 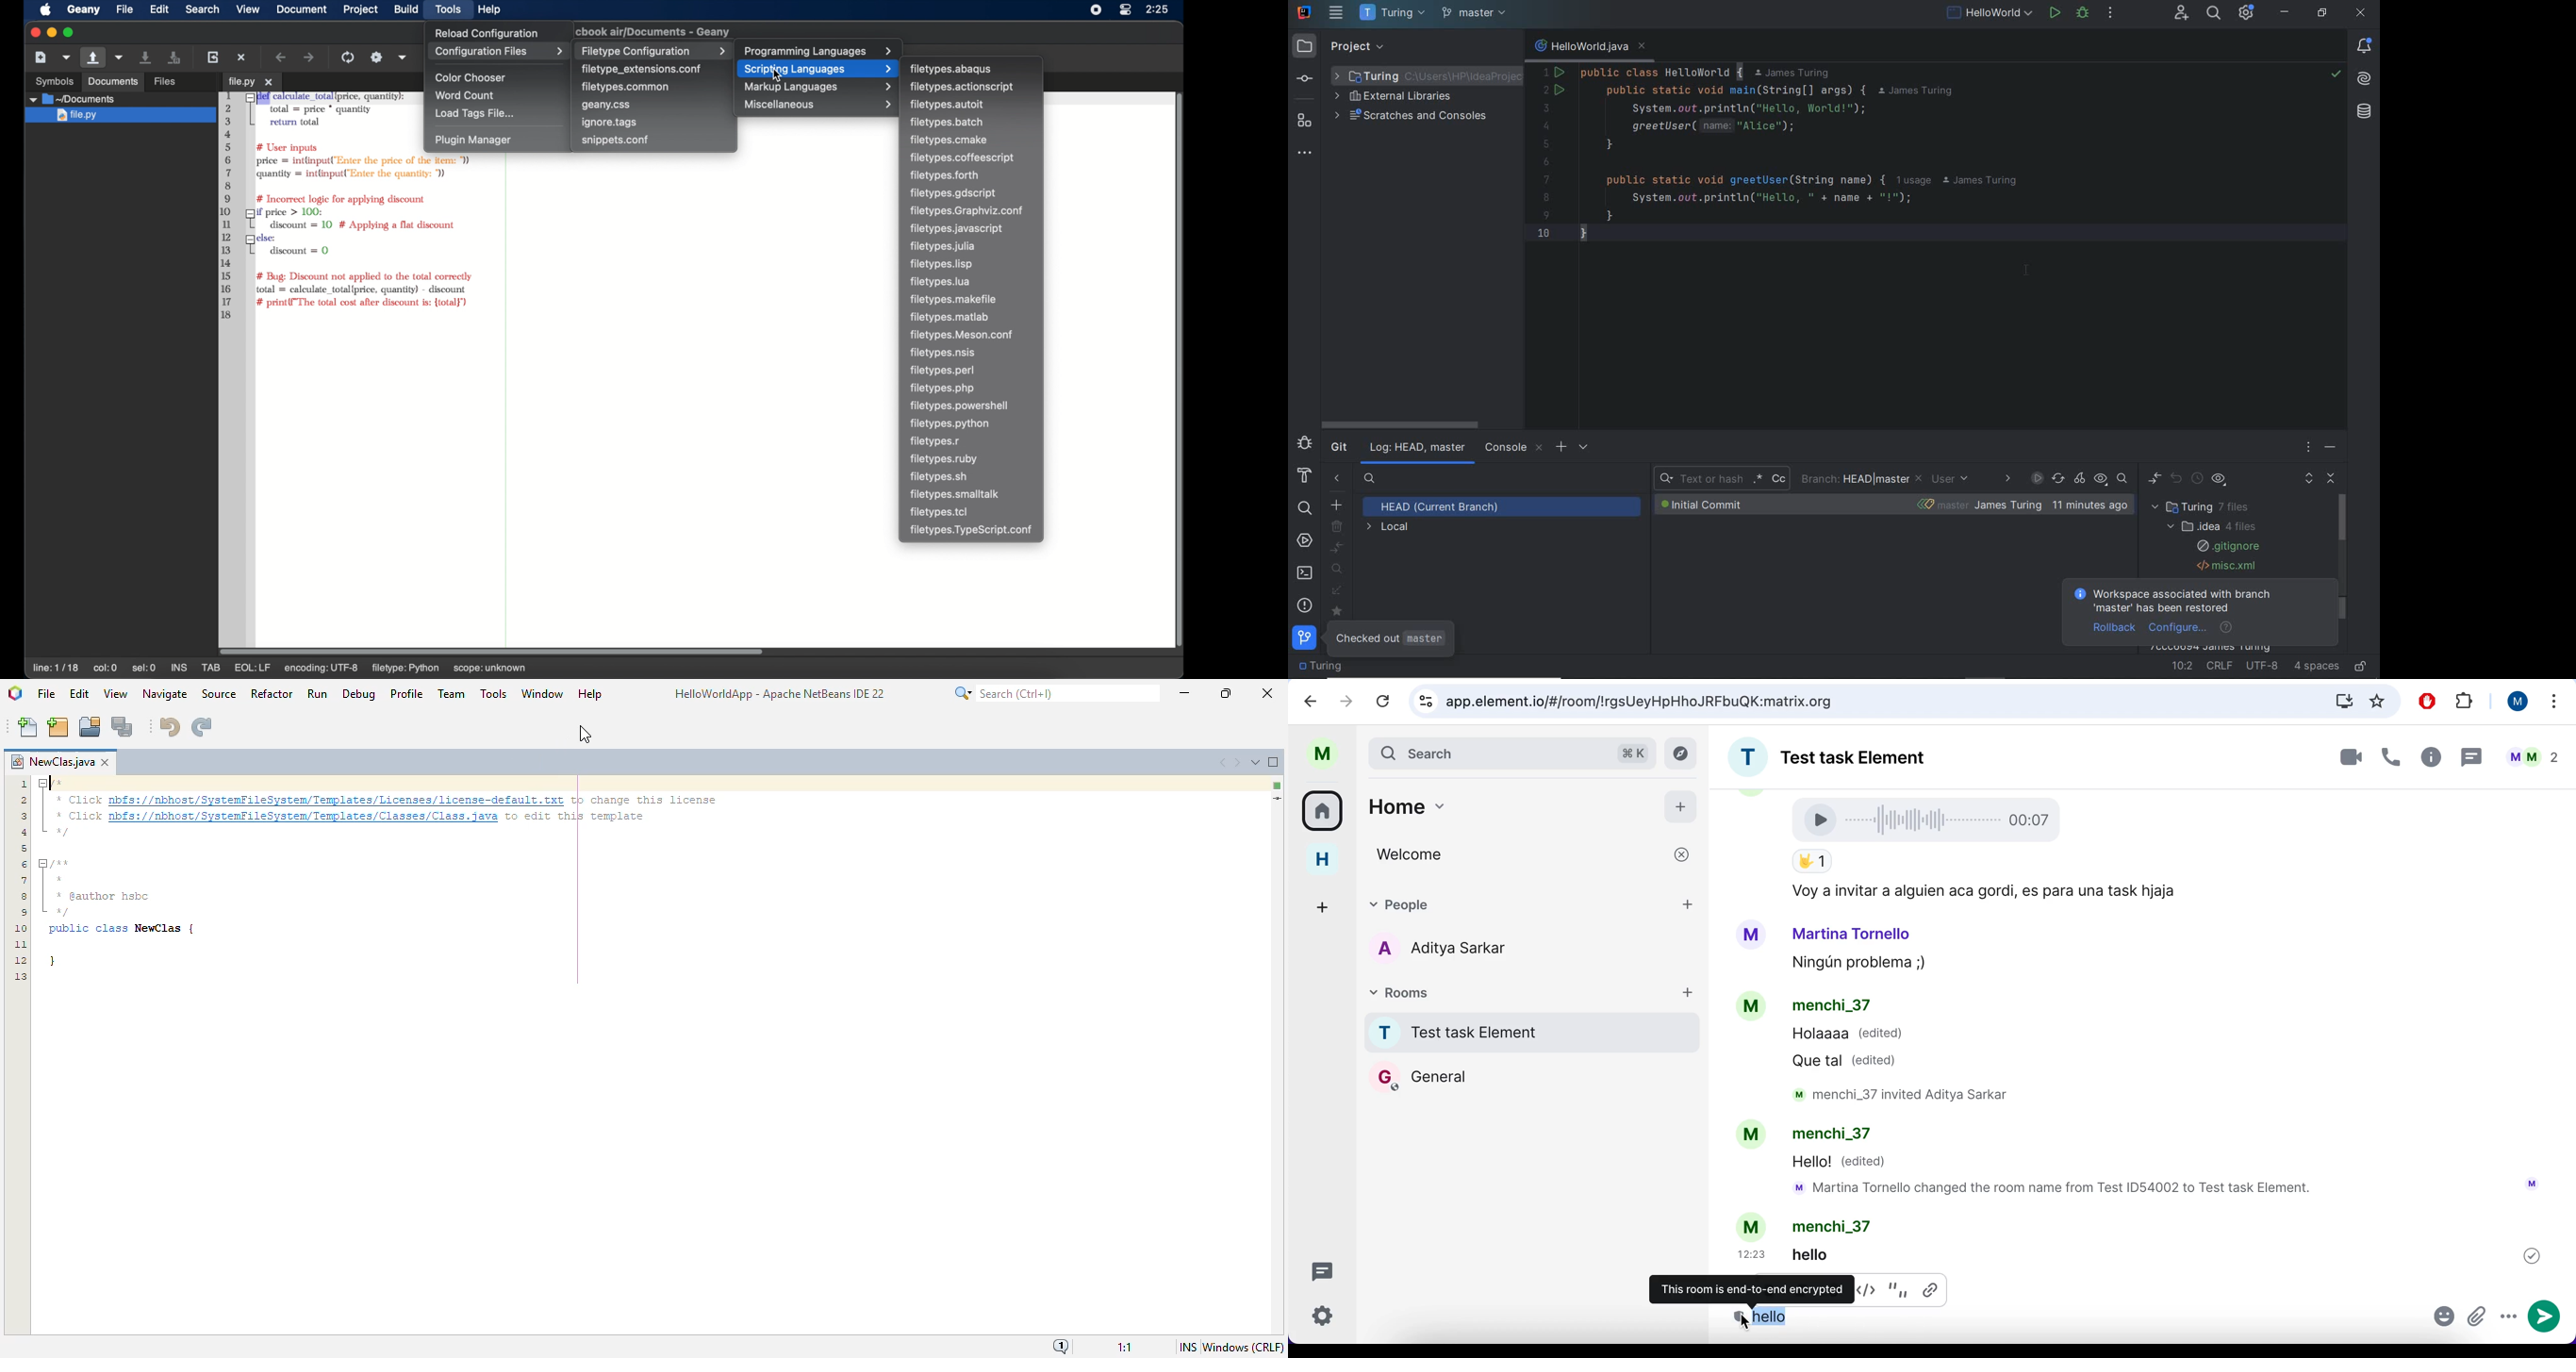 What do you see at coordinates (2429, 759) in the screenshot?
I see `room info` at bounding box center [2429, 759].